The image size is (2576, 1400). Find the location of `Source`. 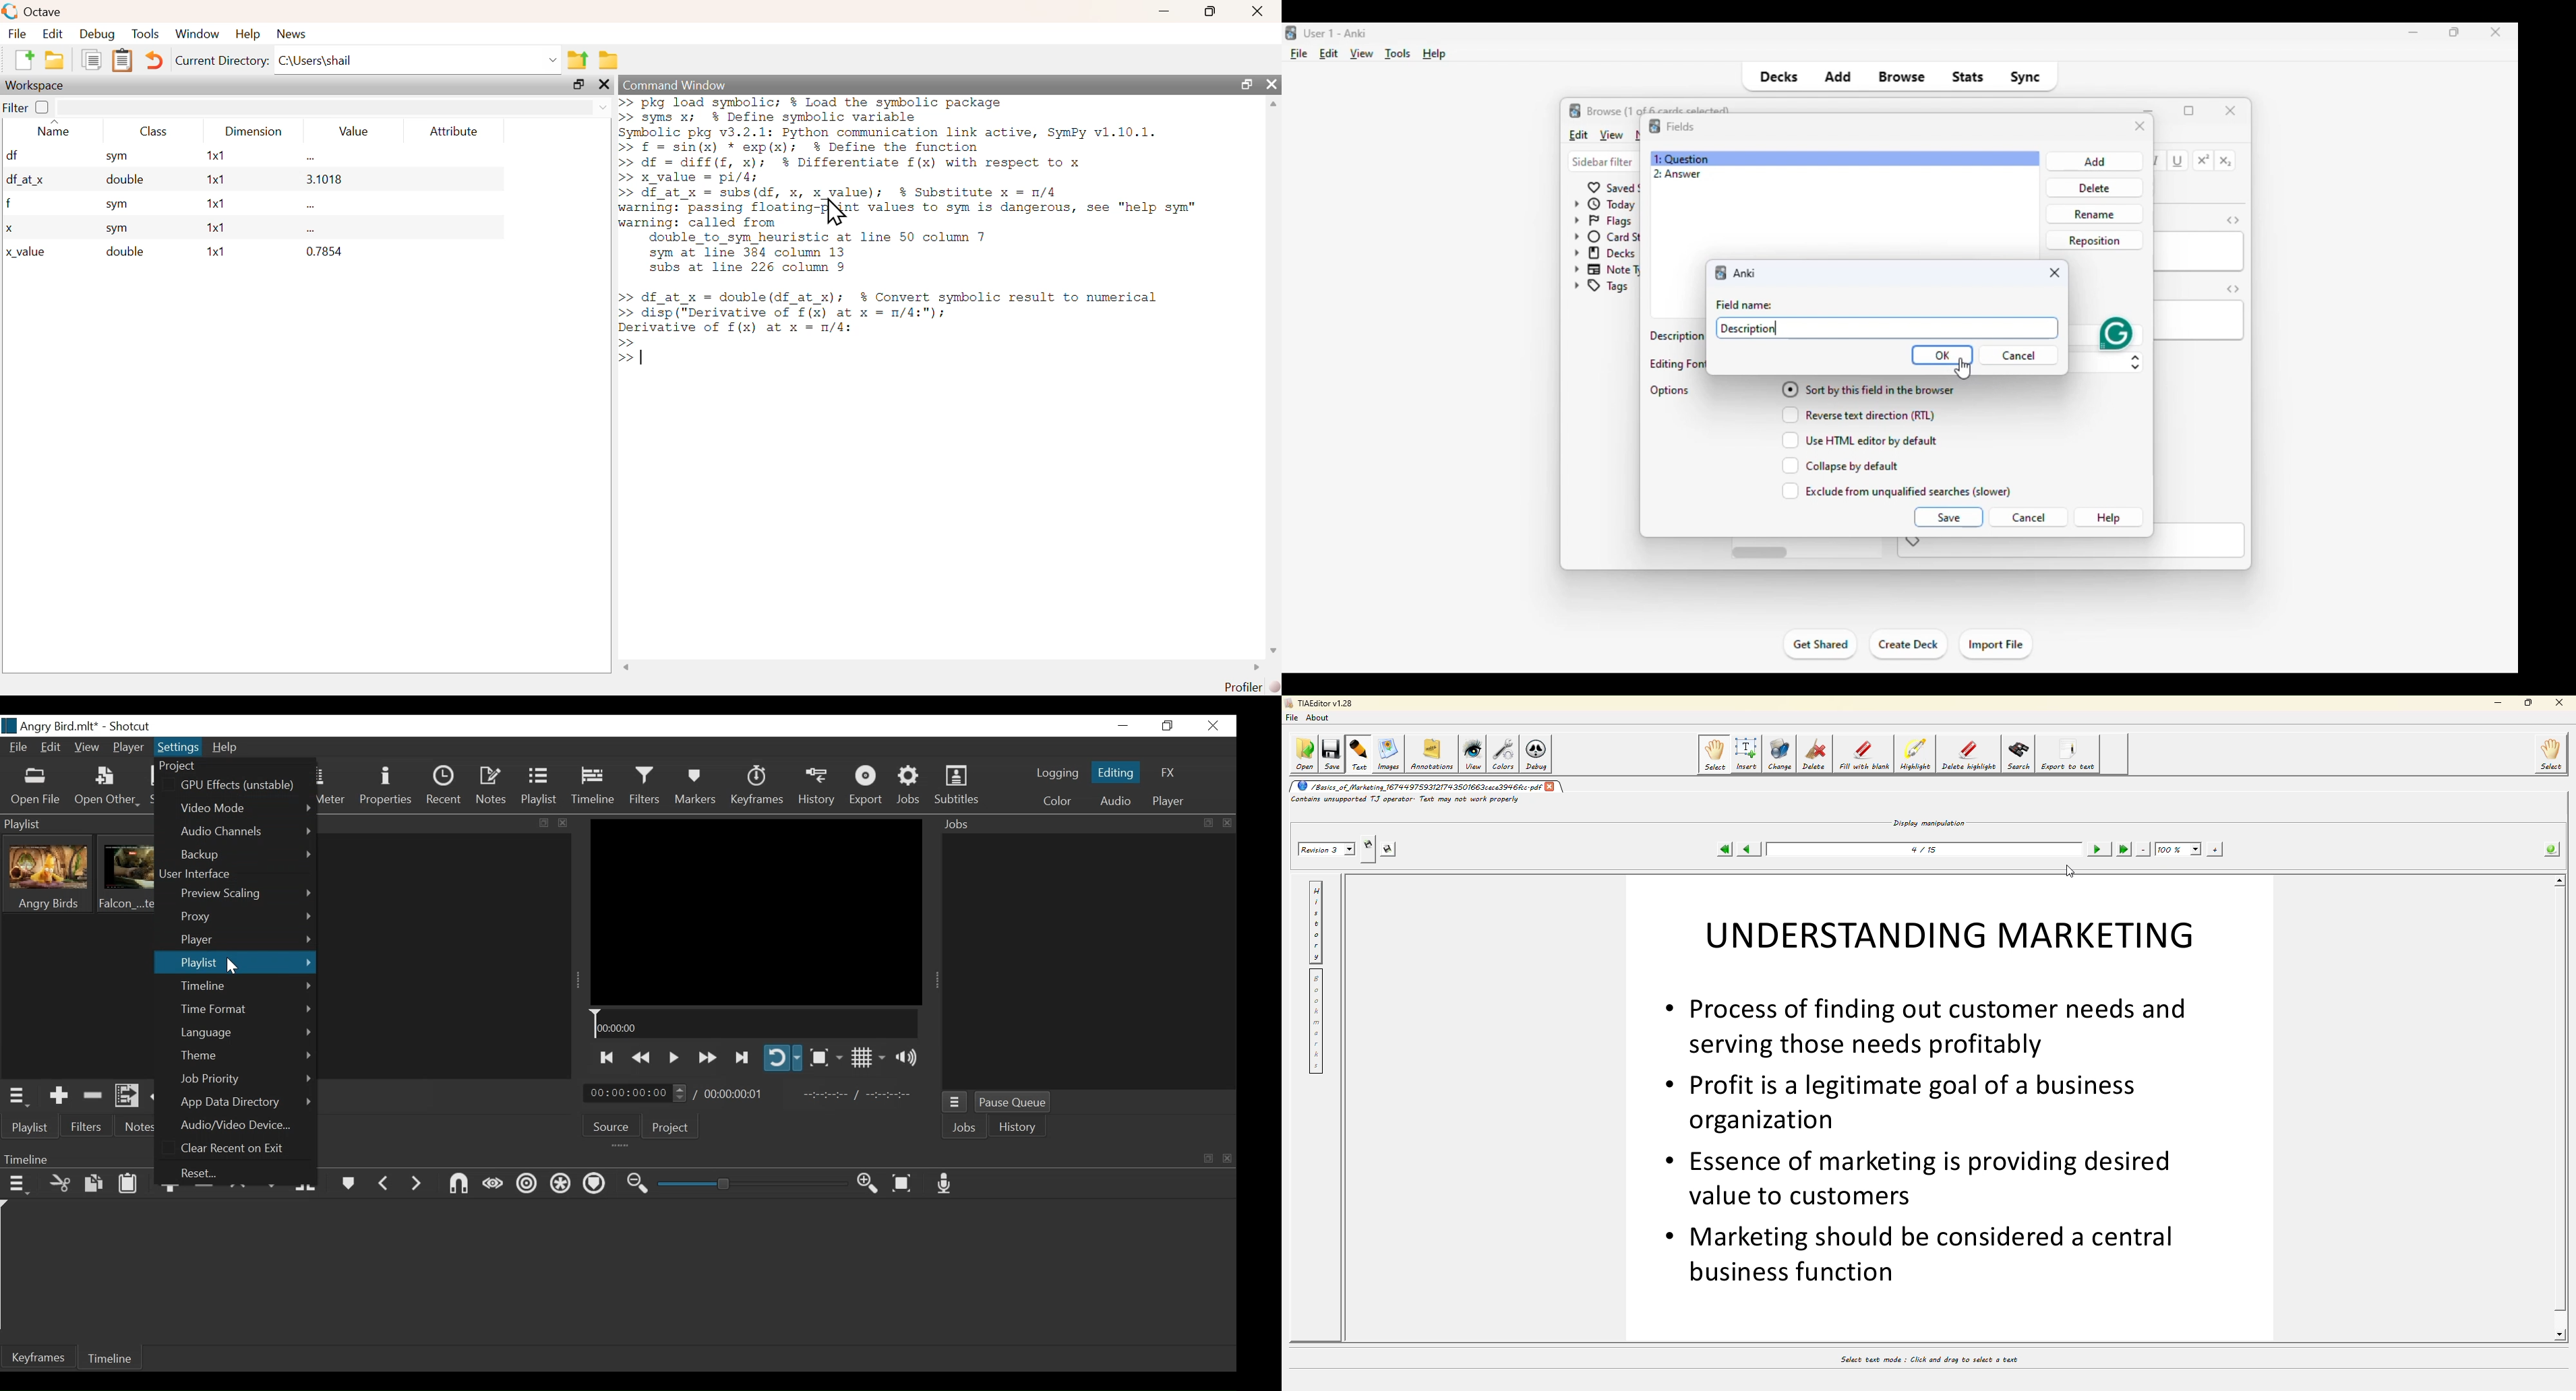

Source is located at coordinates (613, 1126).